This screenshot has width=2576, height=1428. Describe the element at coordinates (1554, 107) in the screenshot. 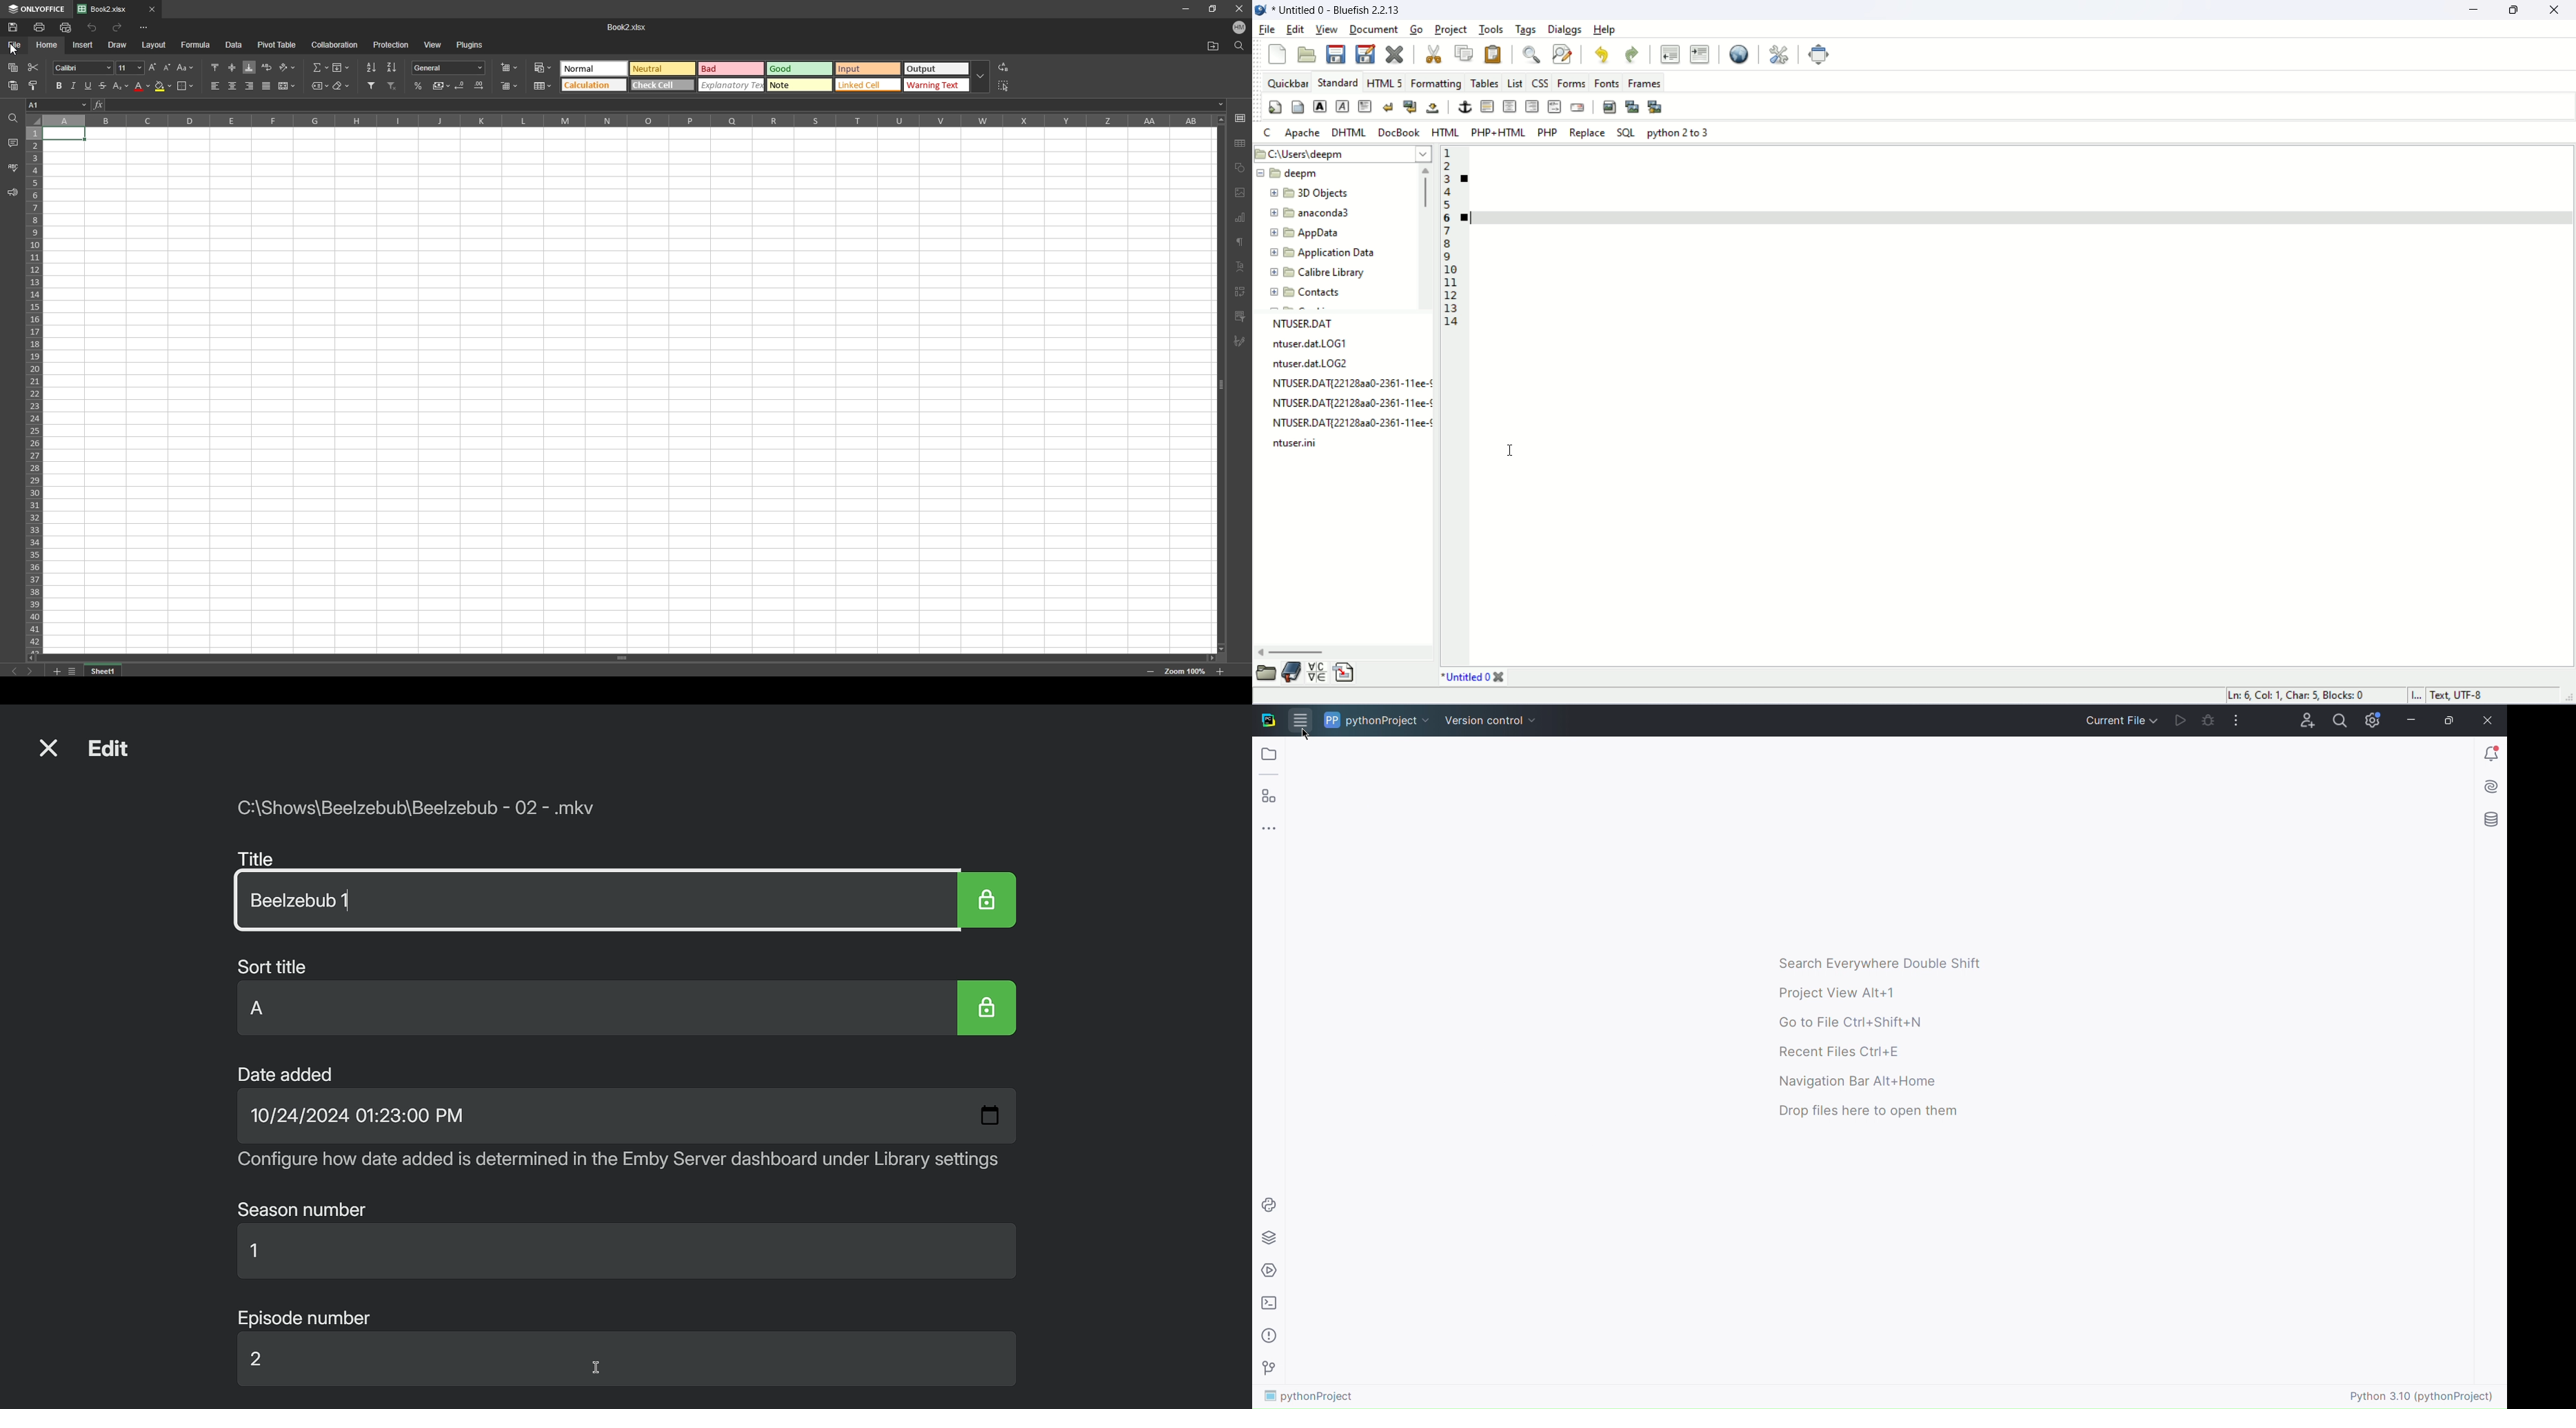

I see `html comment` at that location.